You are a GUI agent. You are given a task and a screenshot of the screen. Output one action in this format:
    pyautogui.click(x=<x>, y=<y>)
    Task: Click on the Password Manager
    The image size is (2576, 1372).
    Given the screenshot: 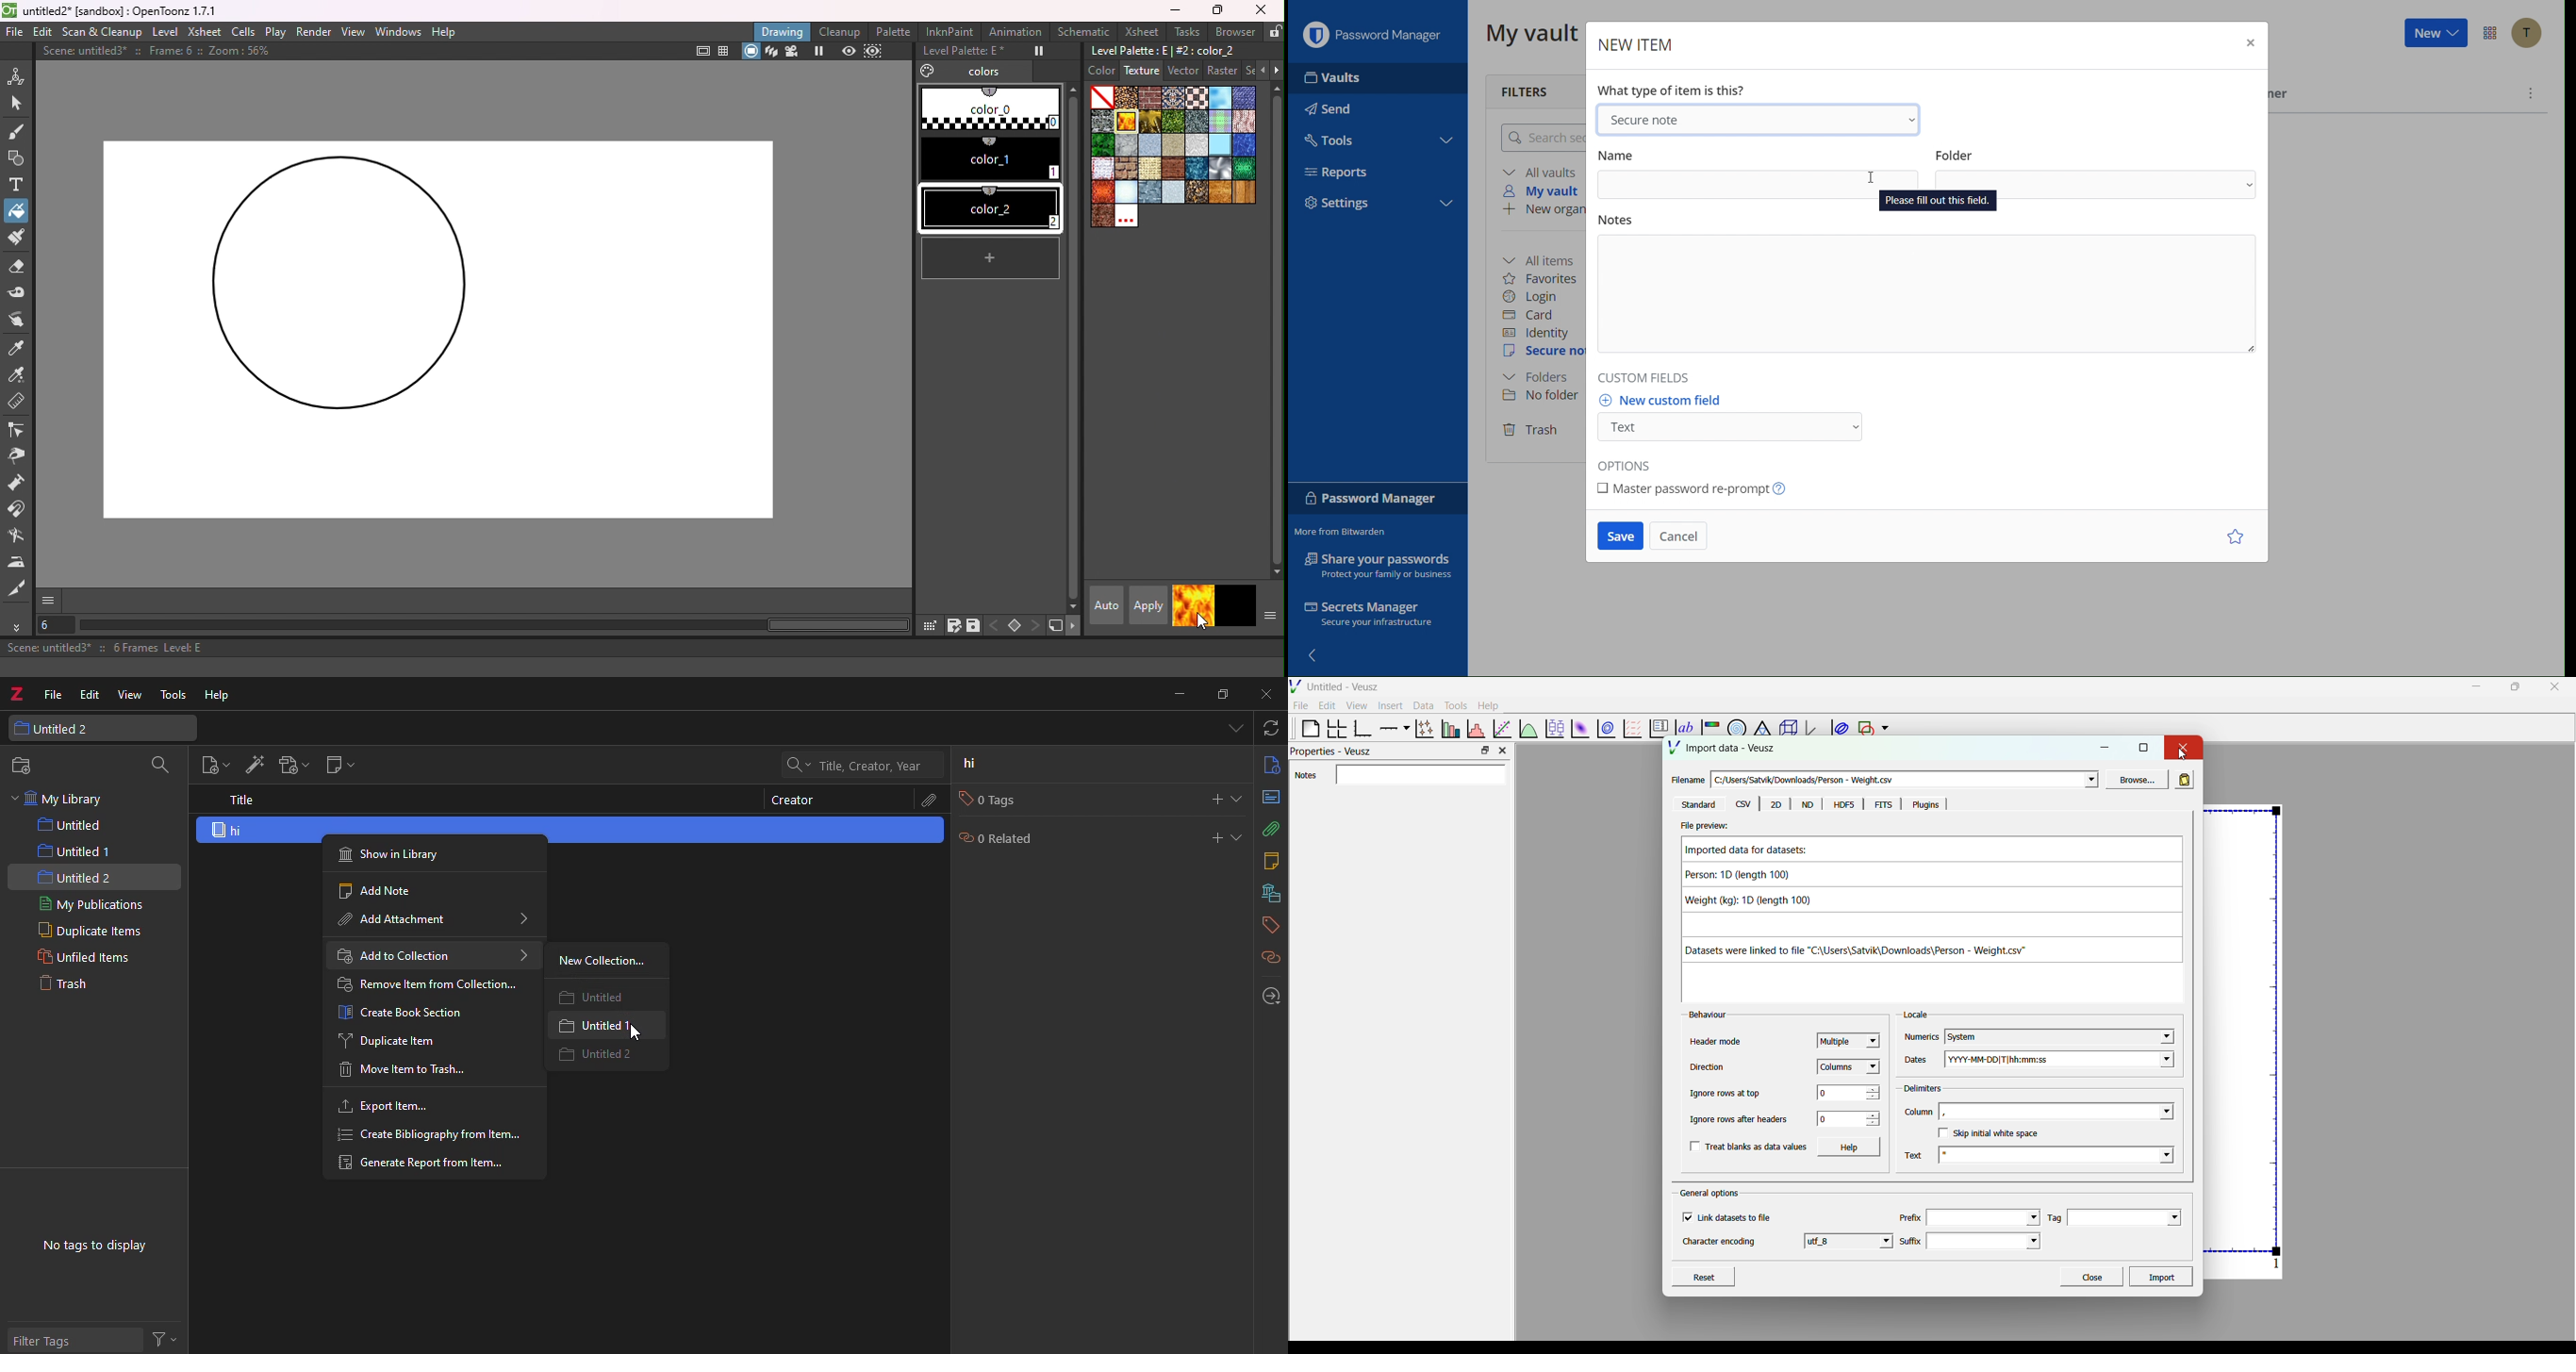 What is the action you would take?
    pyautogui.click(x=1376, y=499)
    